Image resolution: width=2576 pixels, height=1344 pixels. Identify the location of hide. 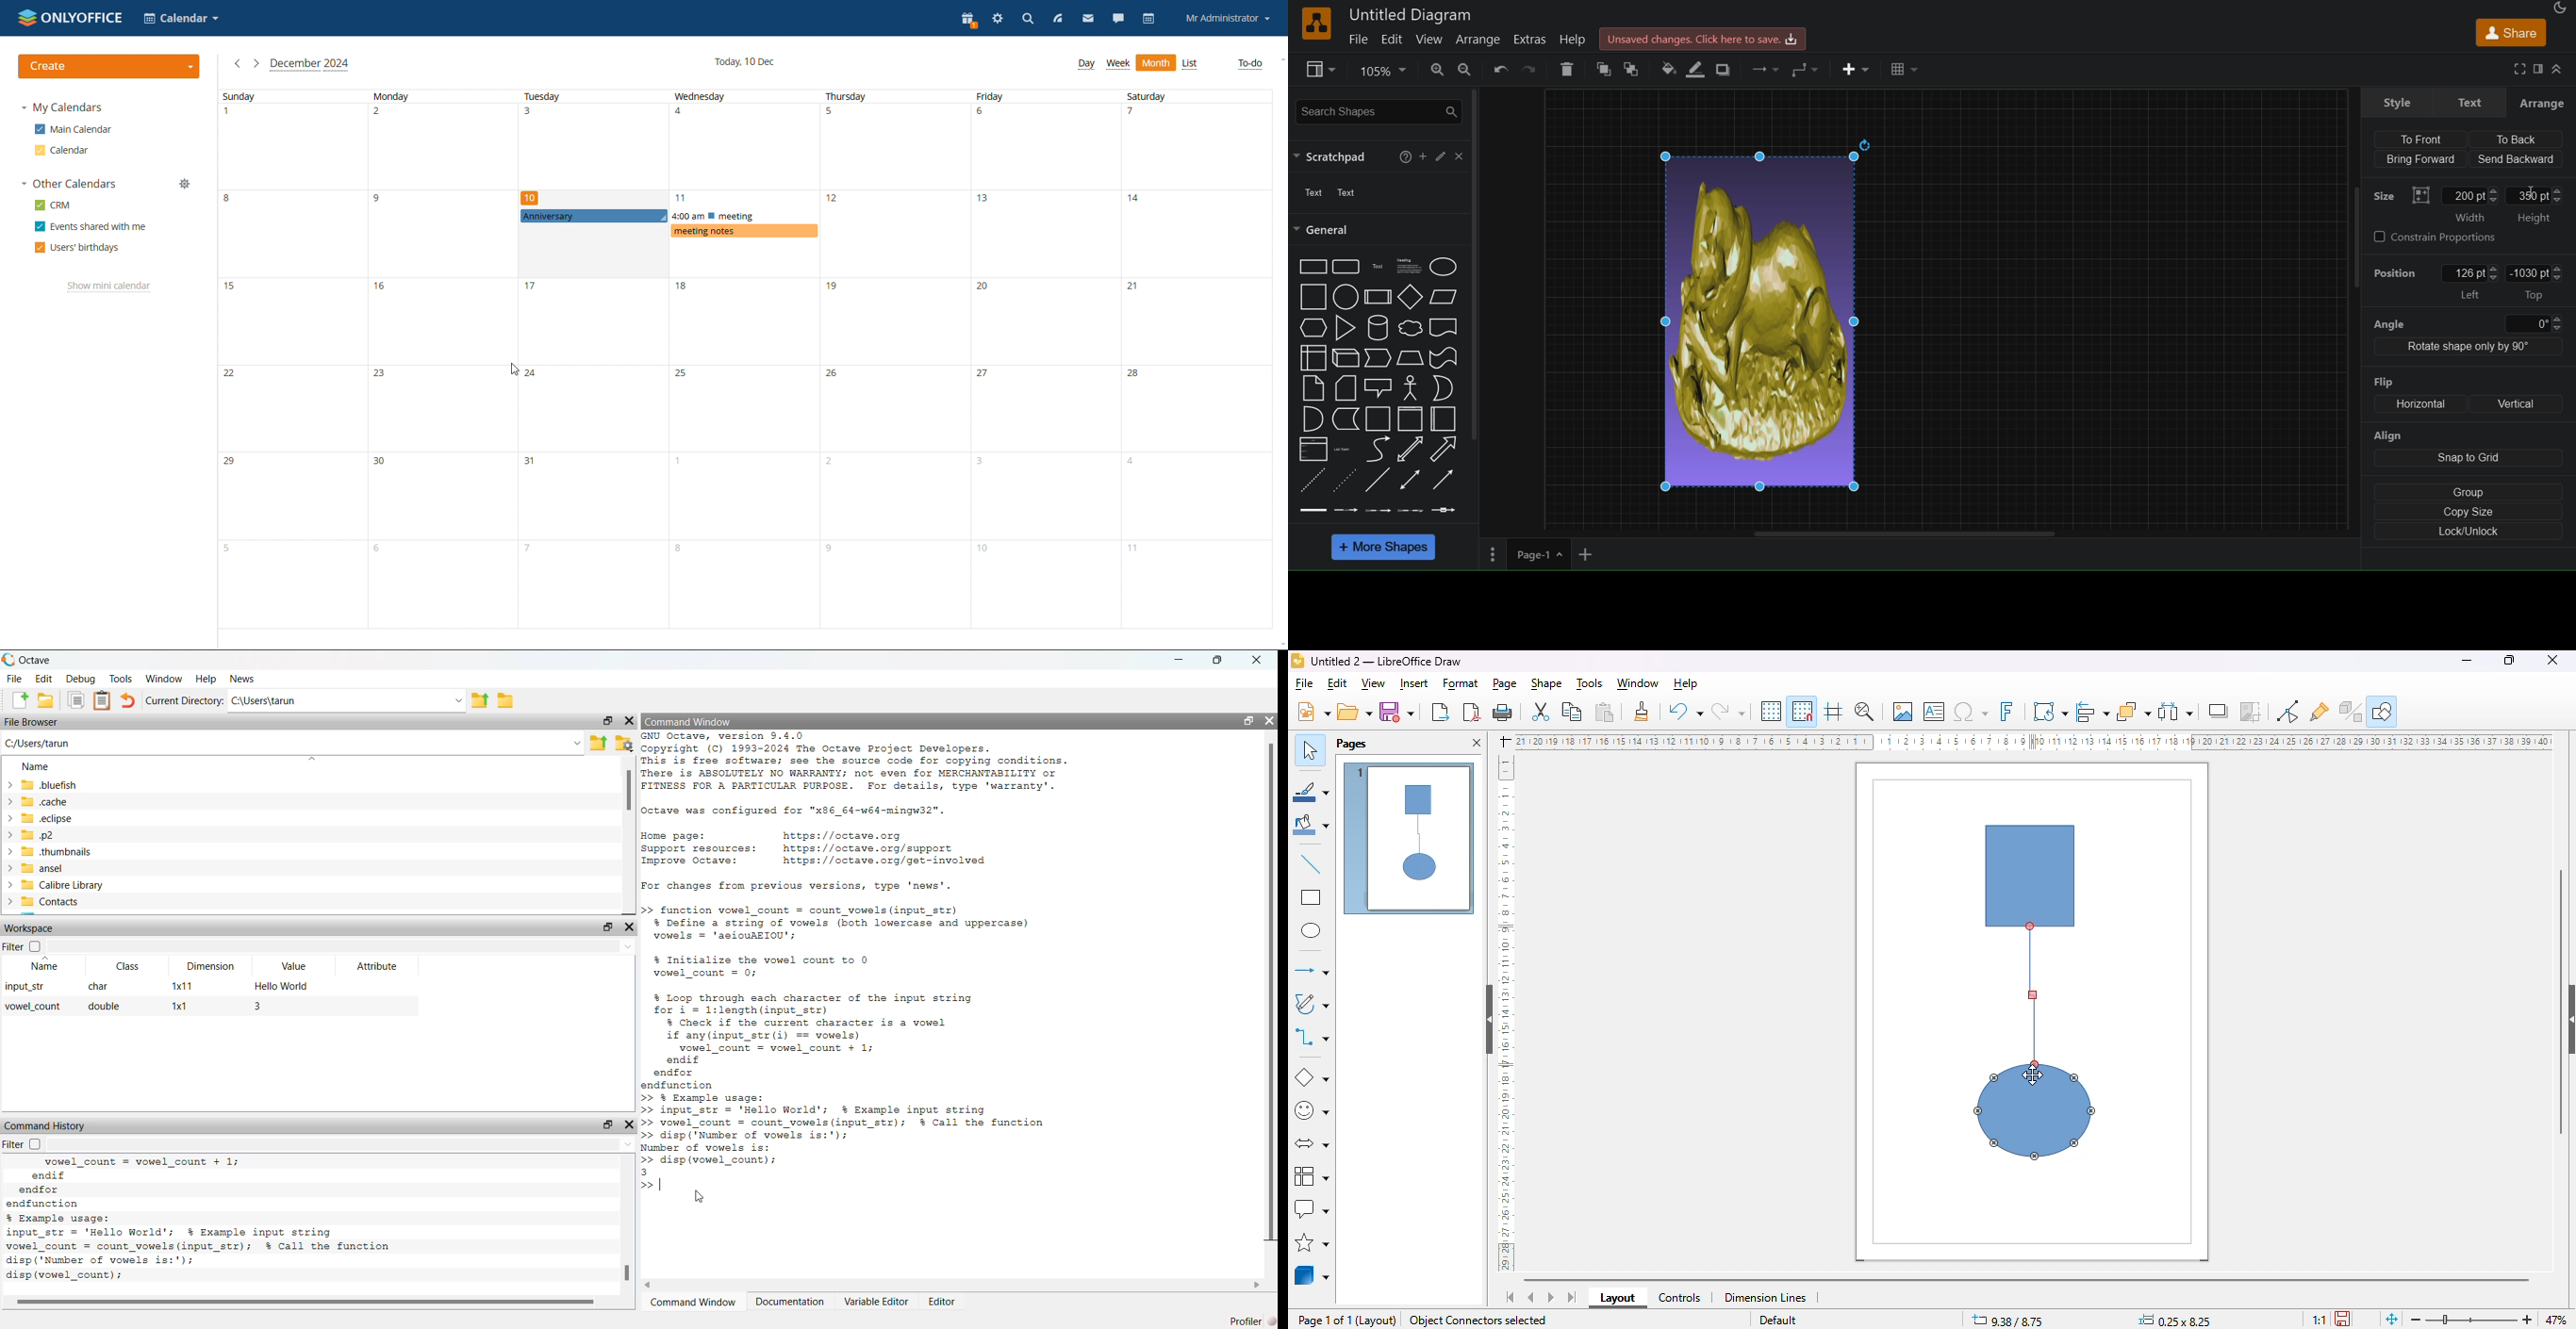
(1491, 1020).